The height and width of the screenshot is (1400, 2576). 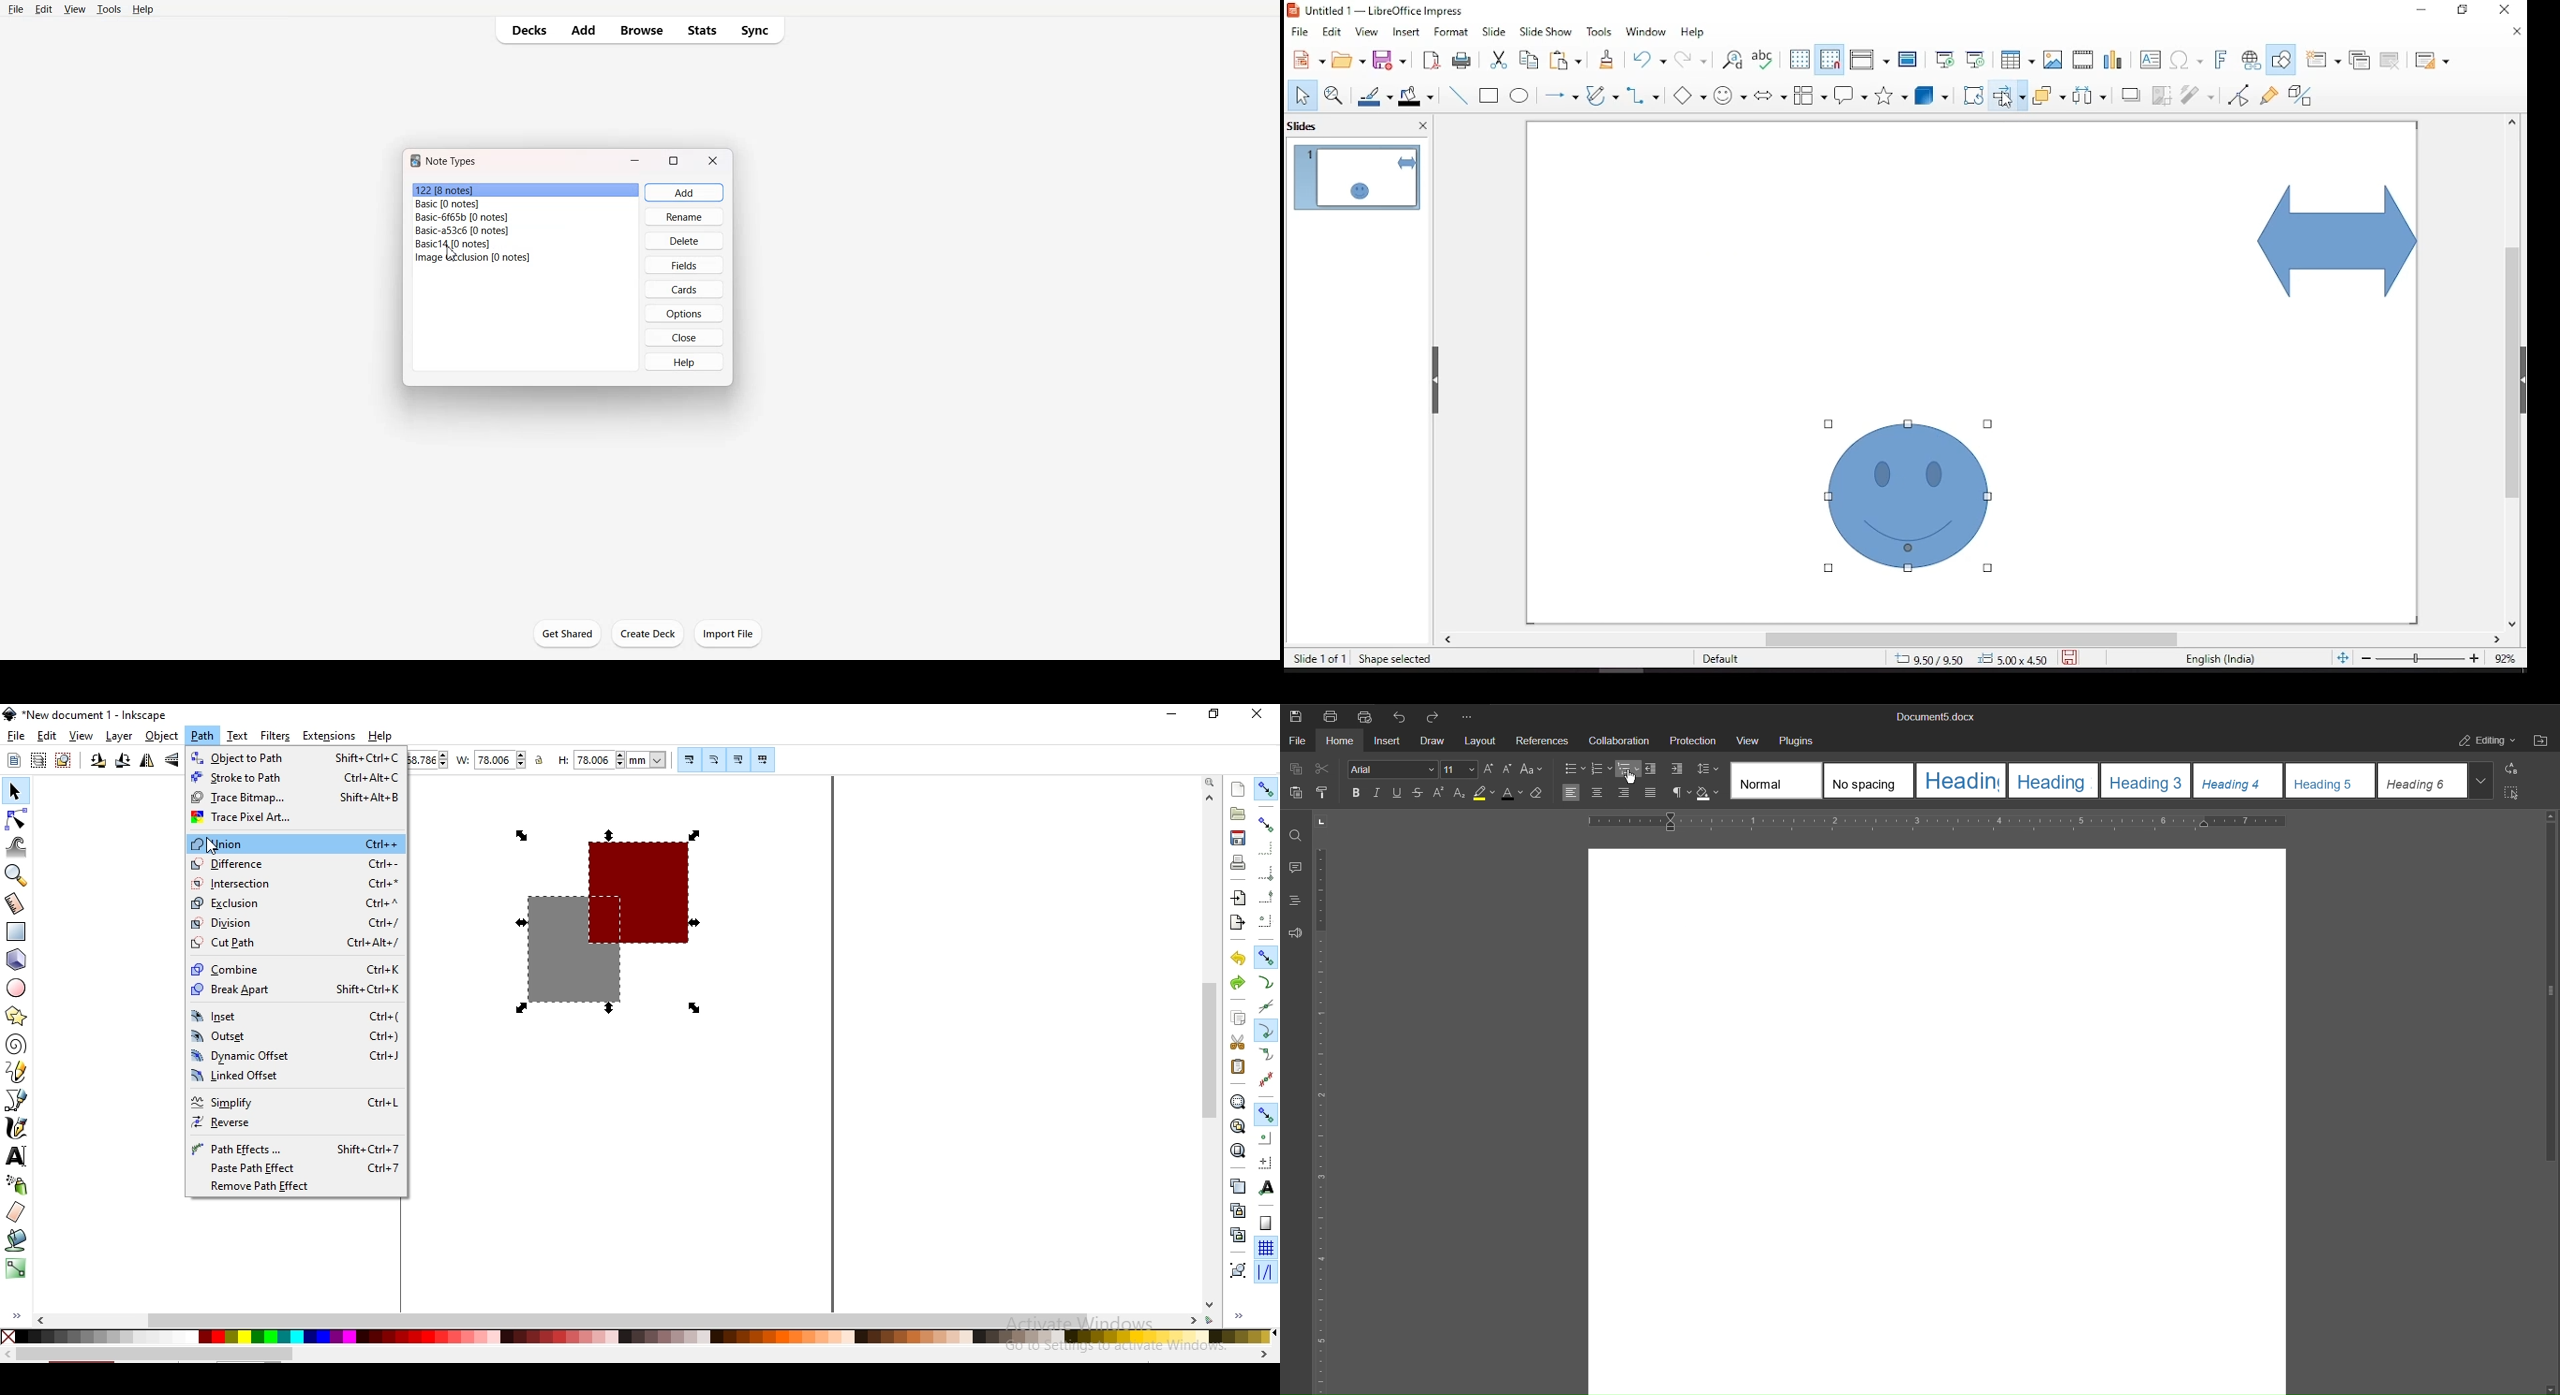 I want to click on Fields, so click(x=685, y=265).